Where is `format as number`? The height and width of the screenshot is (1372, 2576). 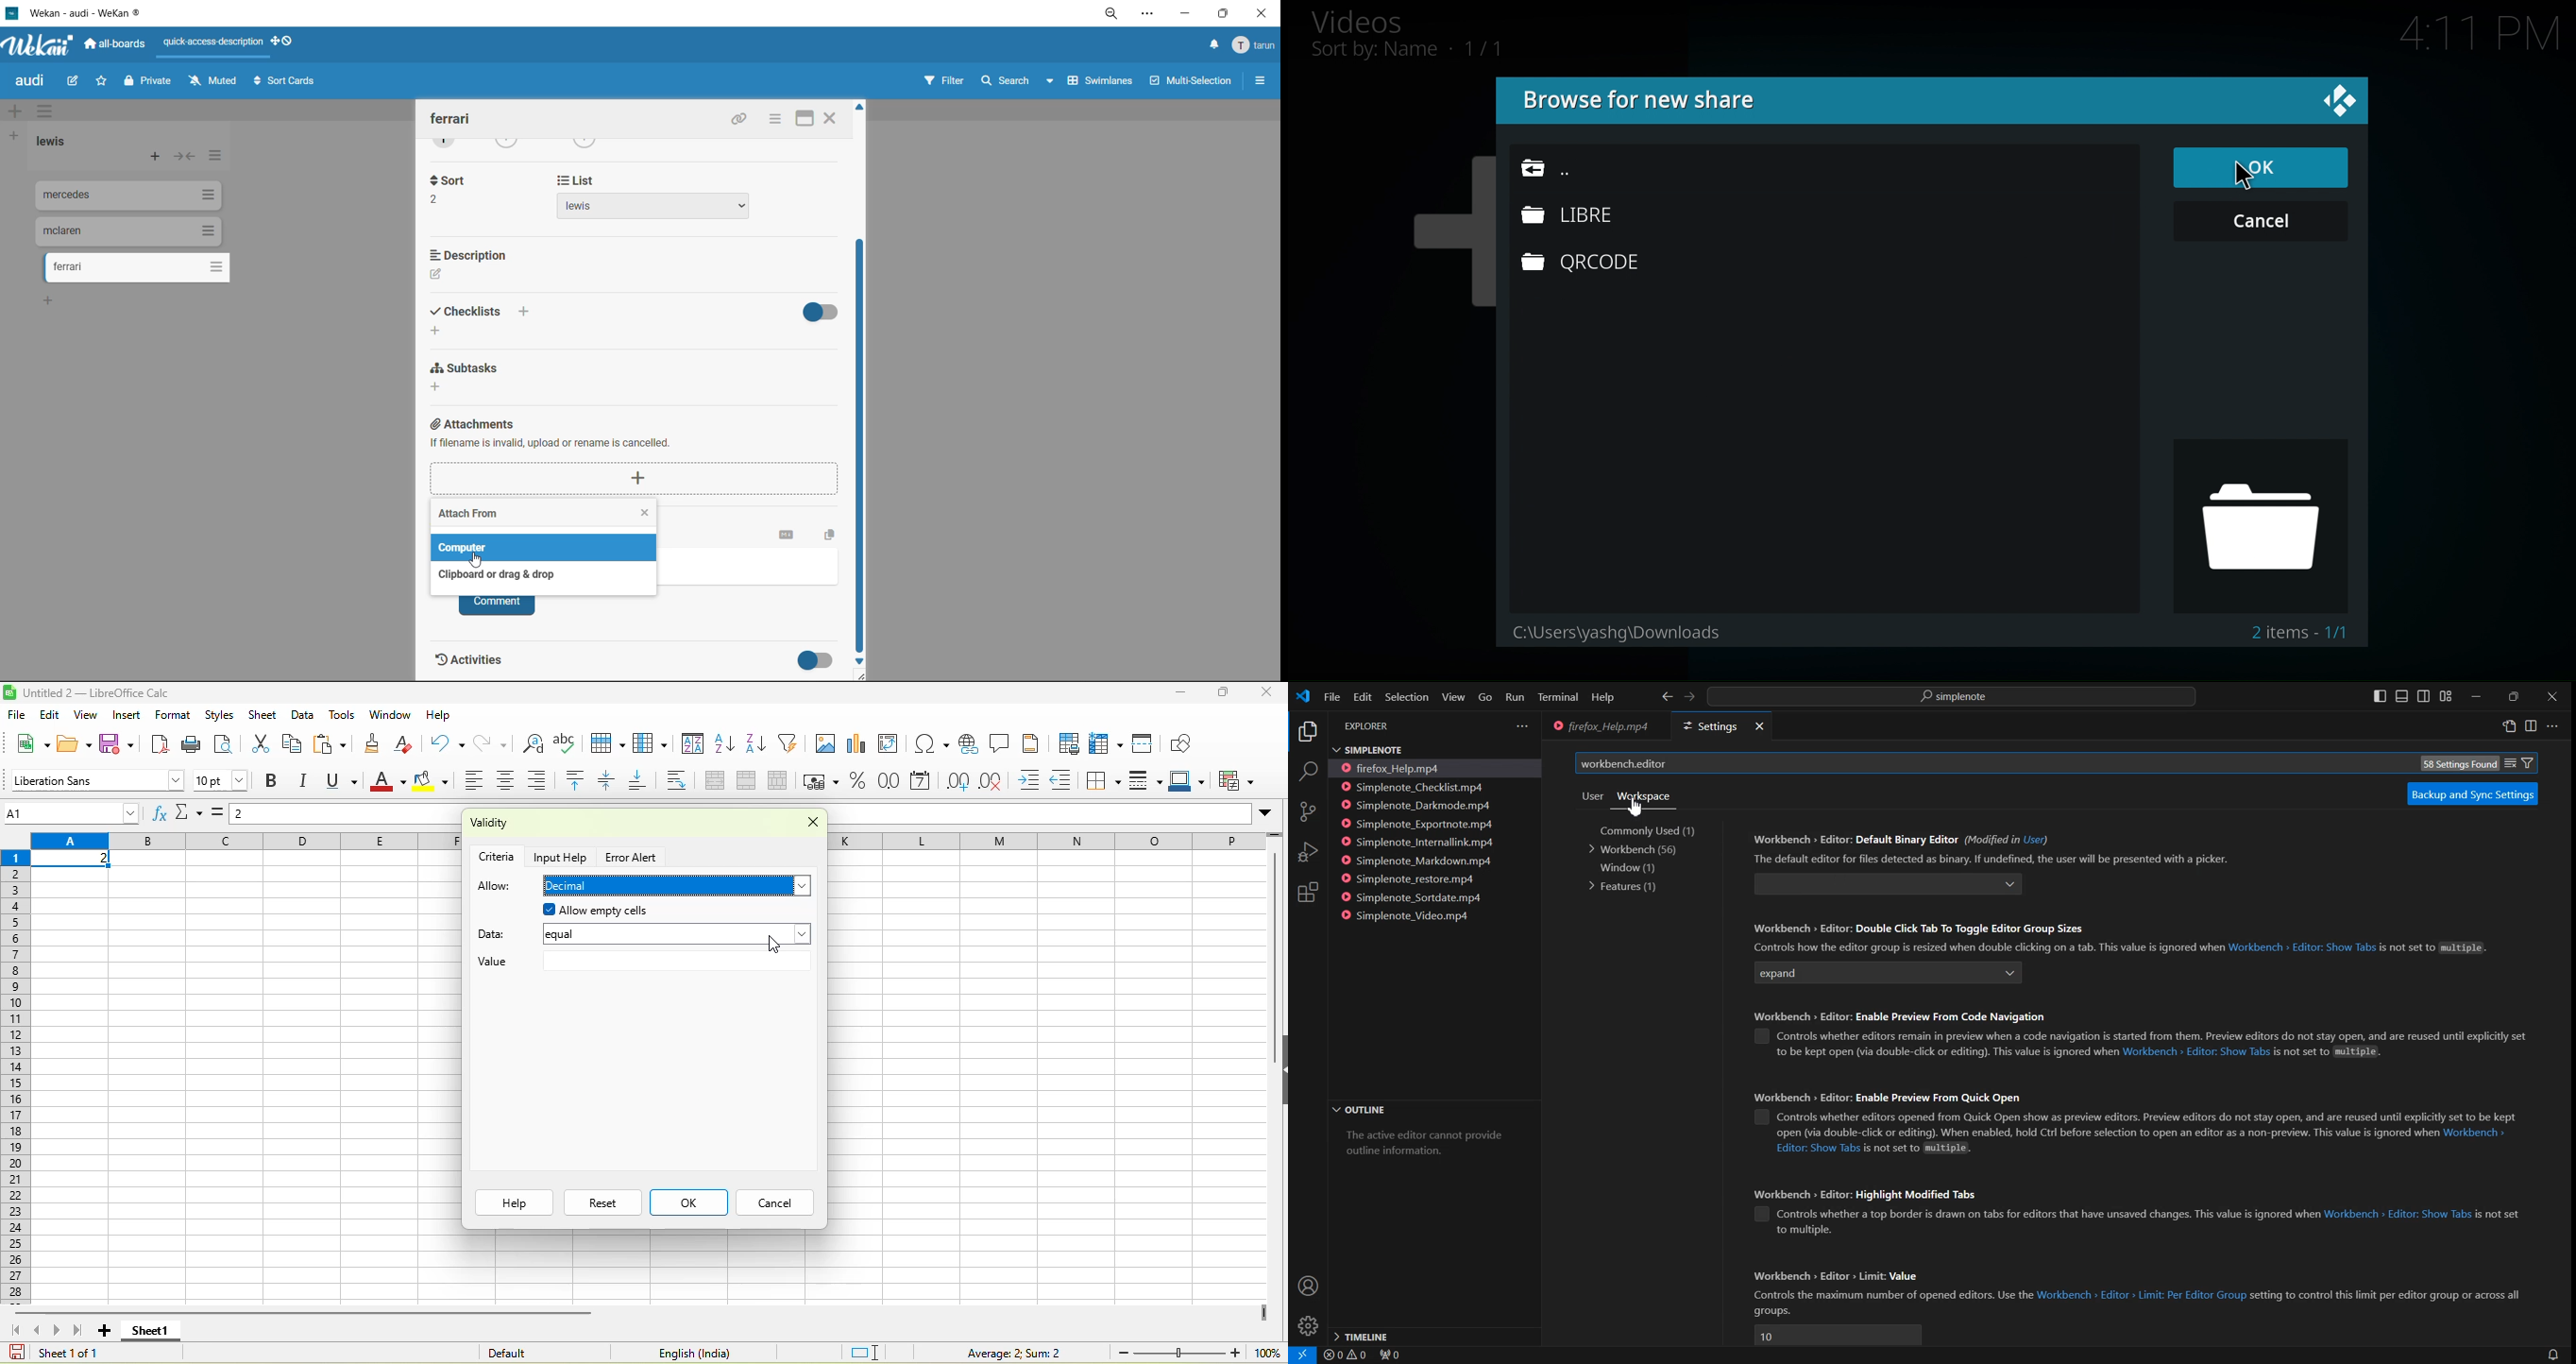
format as number is located at coordinates (890, 782).